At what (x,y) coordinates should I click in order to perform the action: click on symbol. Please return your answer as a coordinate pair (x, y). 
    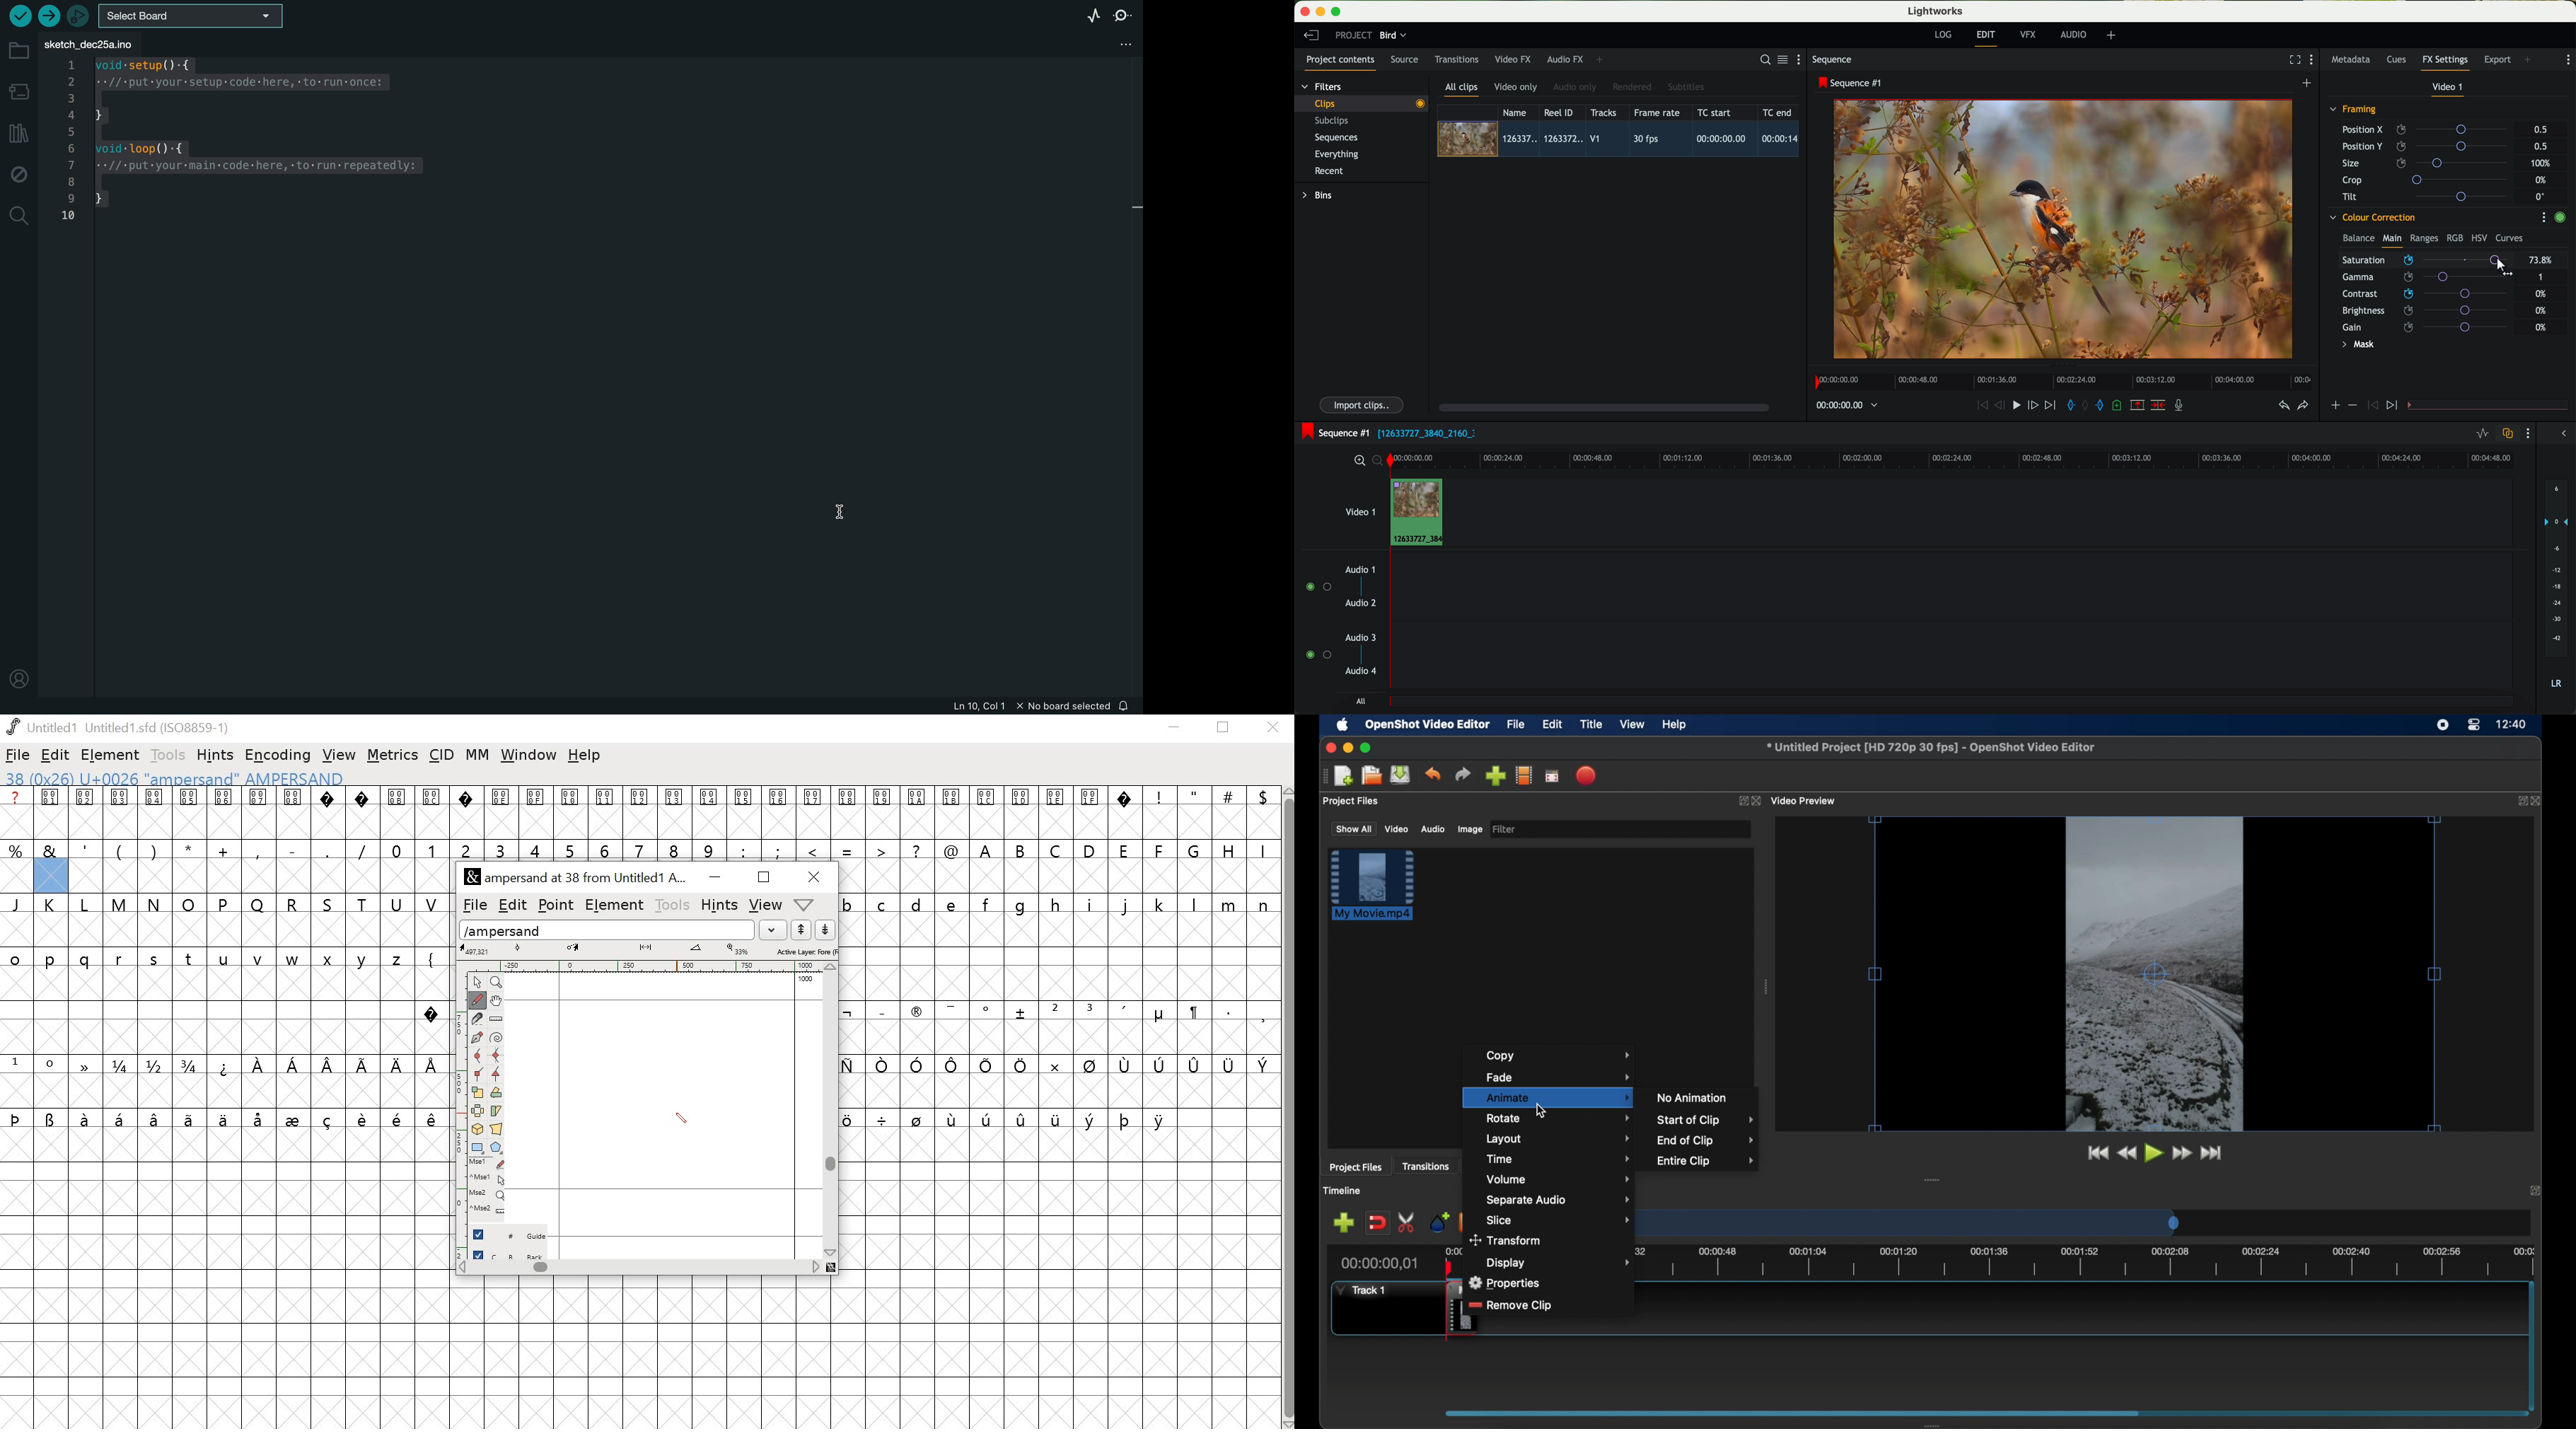
    Looking at the image, I should click on (295, 1118).